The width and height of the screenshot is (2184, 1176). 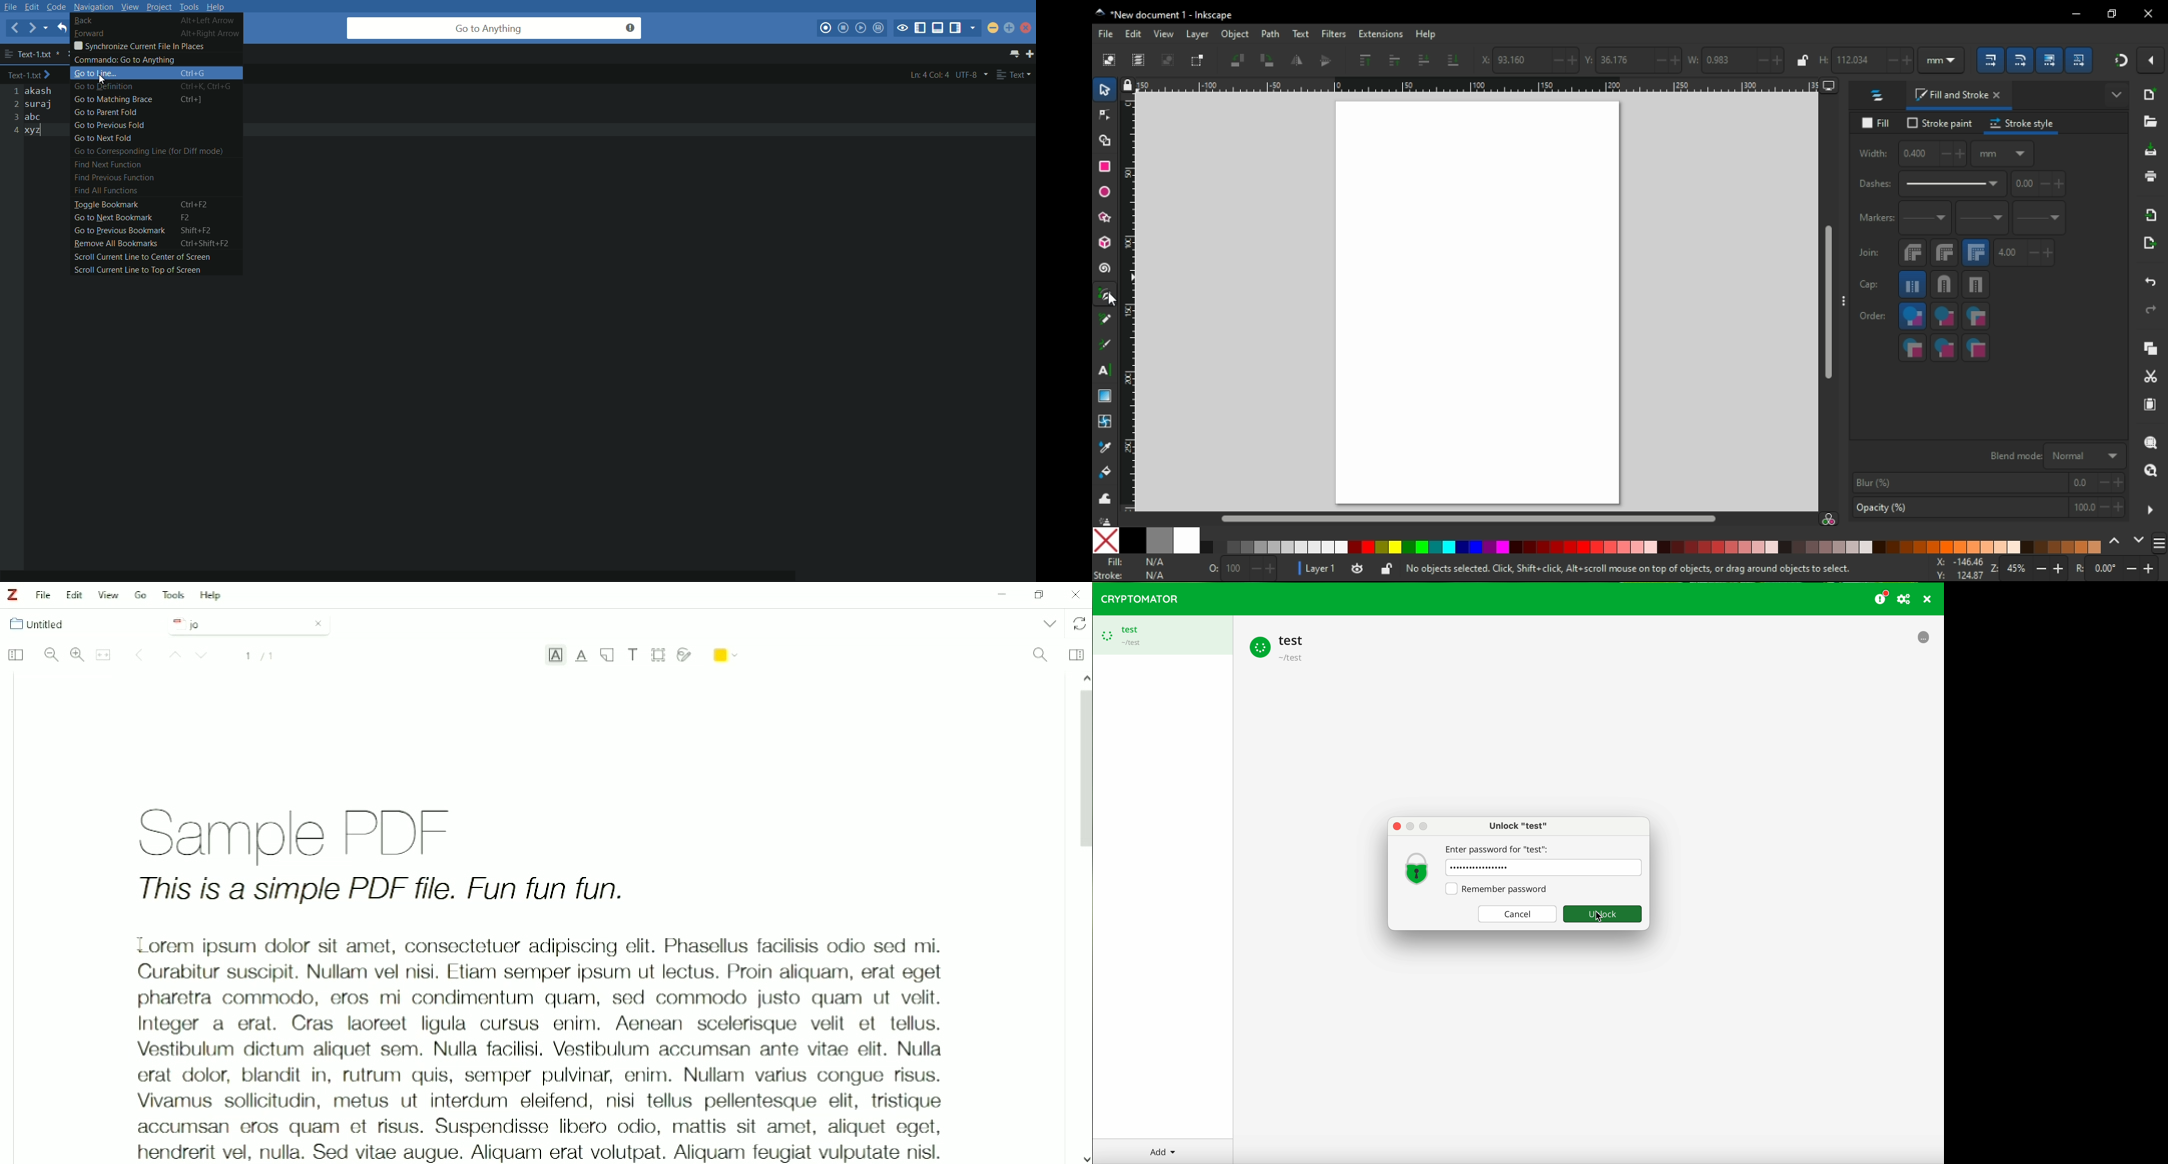 I want to click on No objects selected. Click, Shift click, Alt+scroll mouse on top of objects, or drag around objects to select., so click(x=1627, y=570).